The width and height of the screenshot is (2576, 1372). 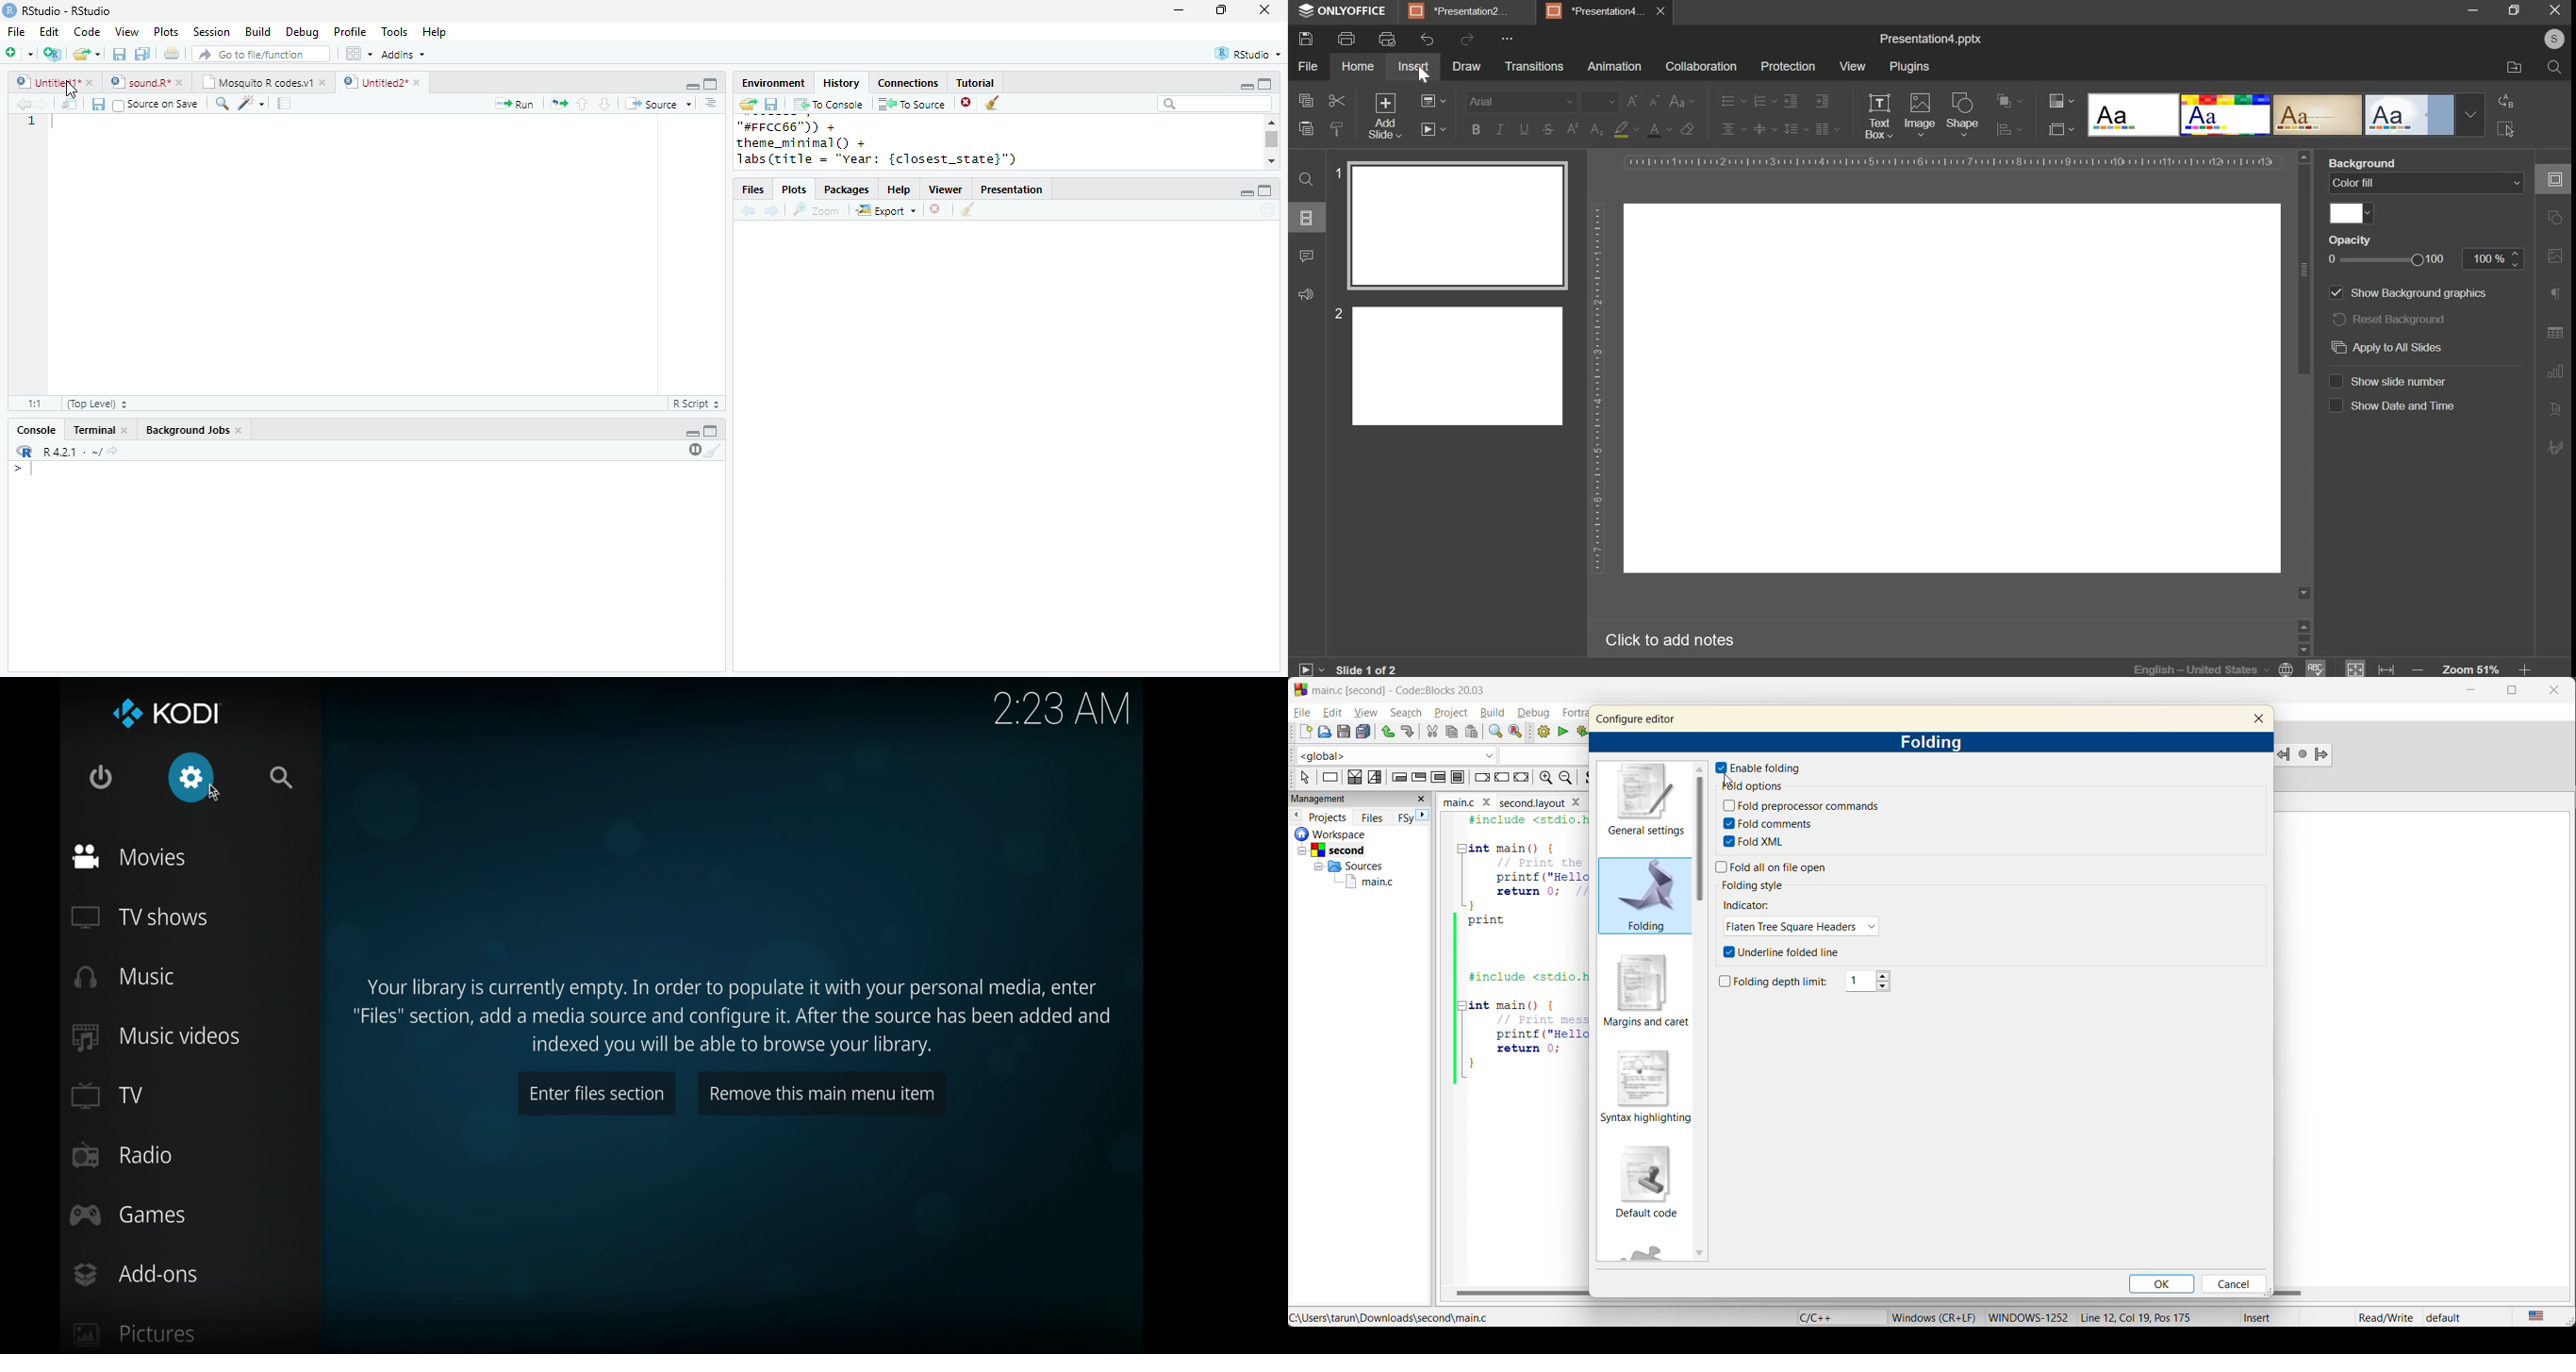 What do you see at coordinates (74, 91) in the screenshot?
I see `cursor` at bounding box center [74, 91].